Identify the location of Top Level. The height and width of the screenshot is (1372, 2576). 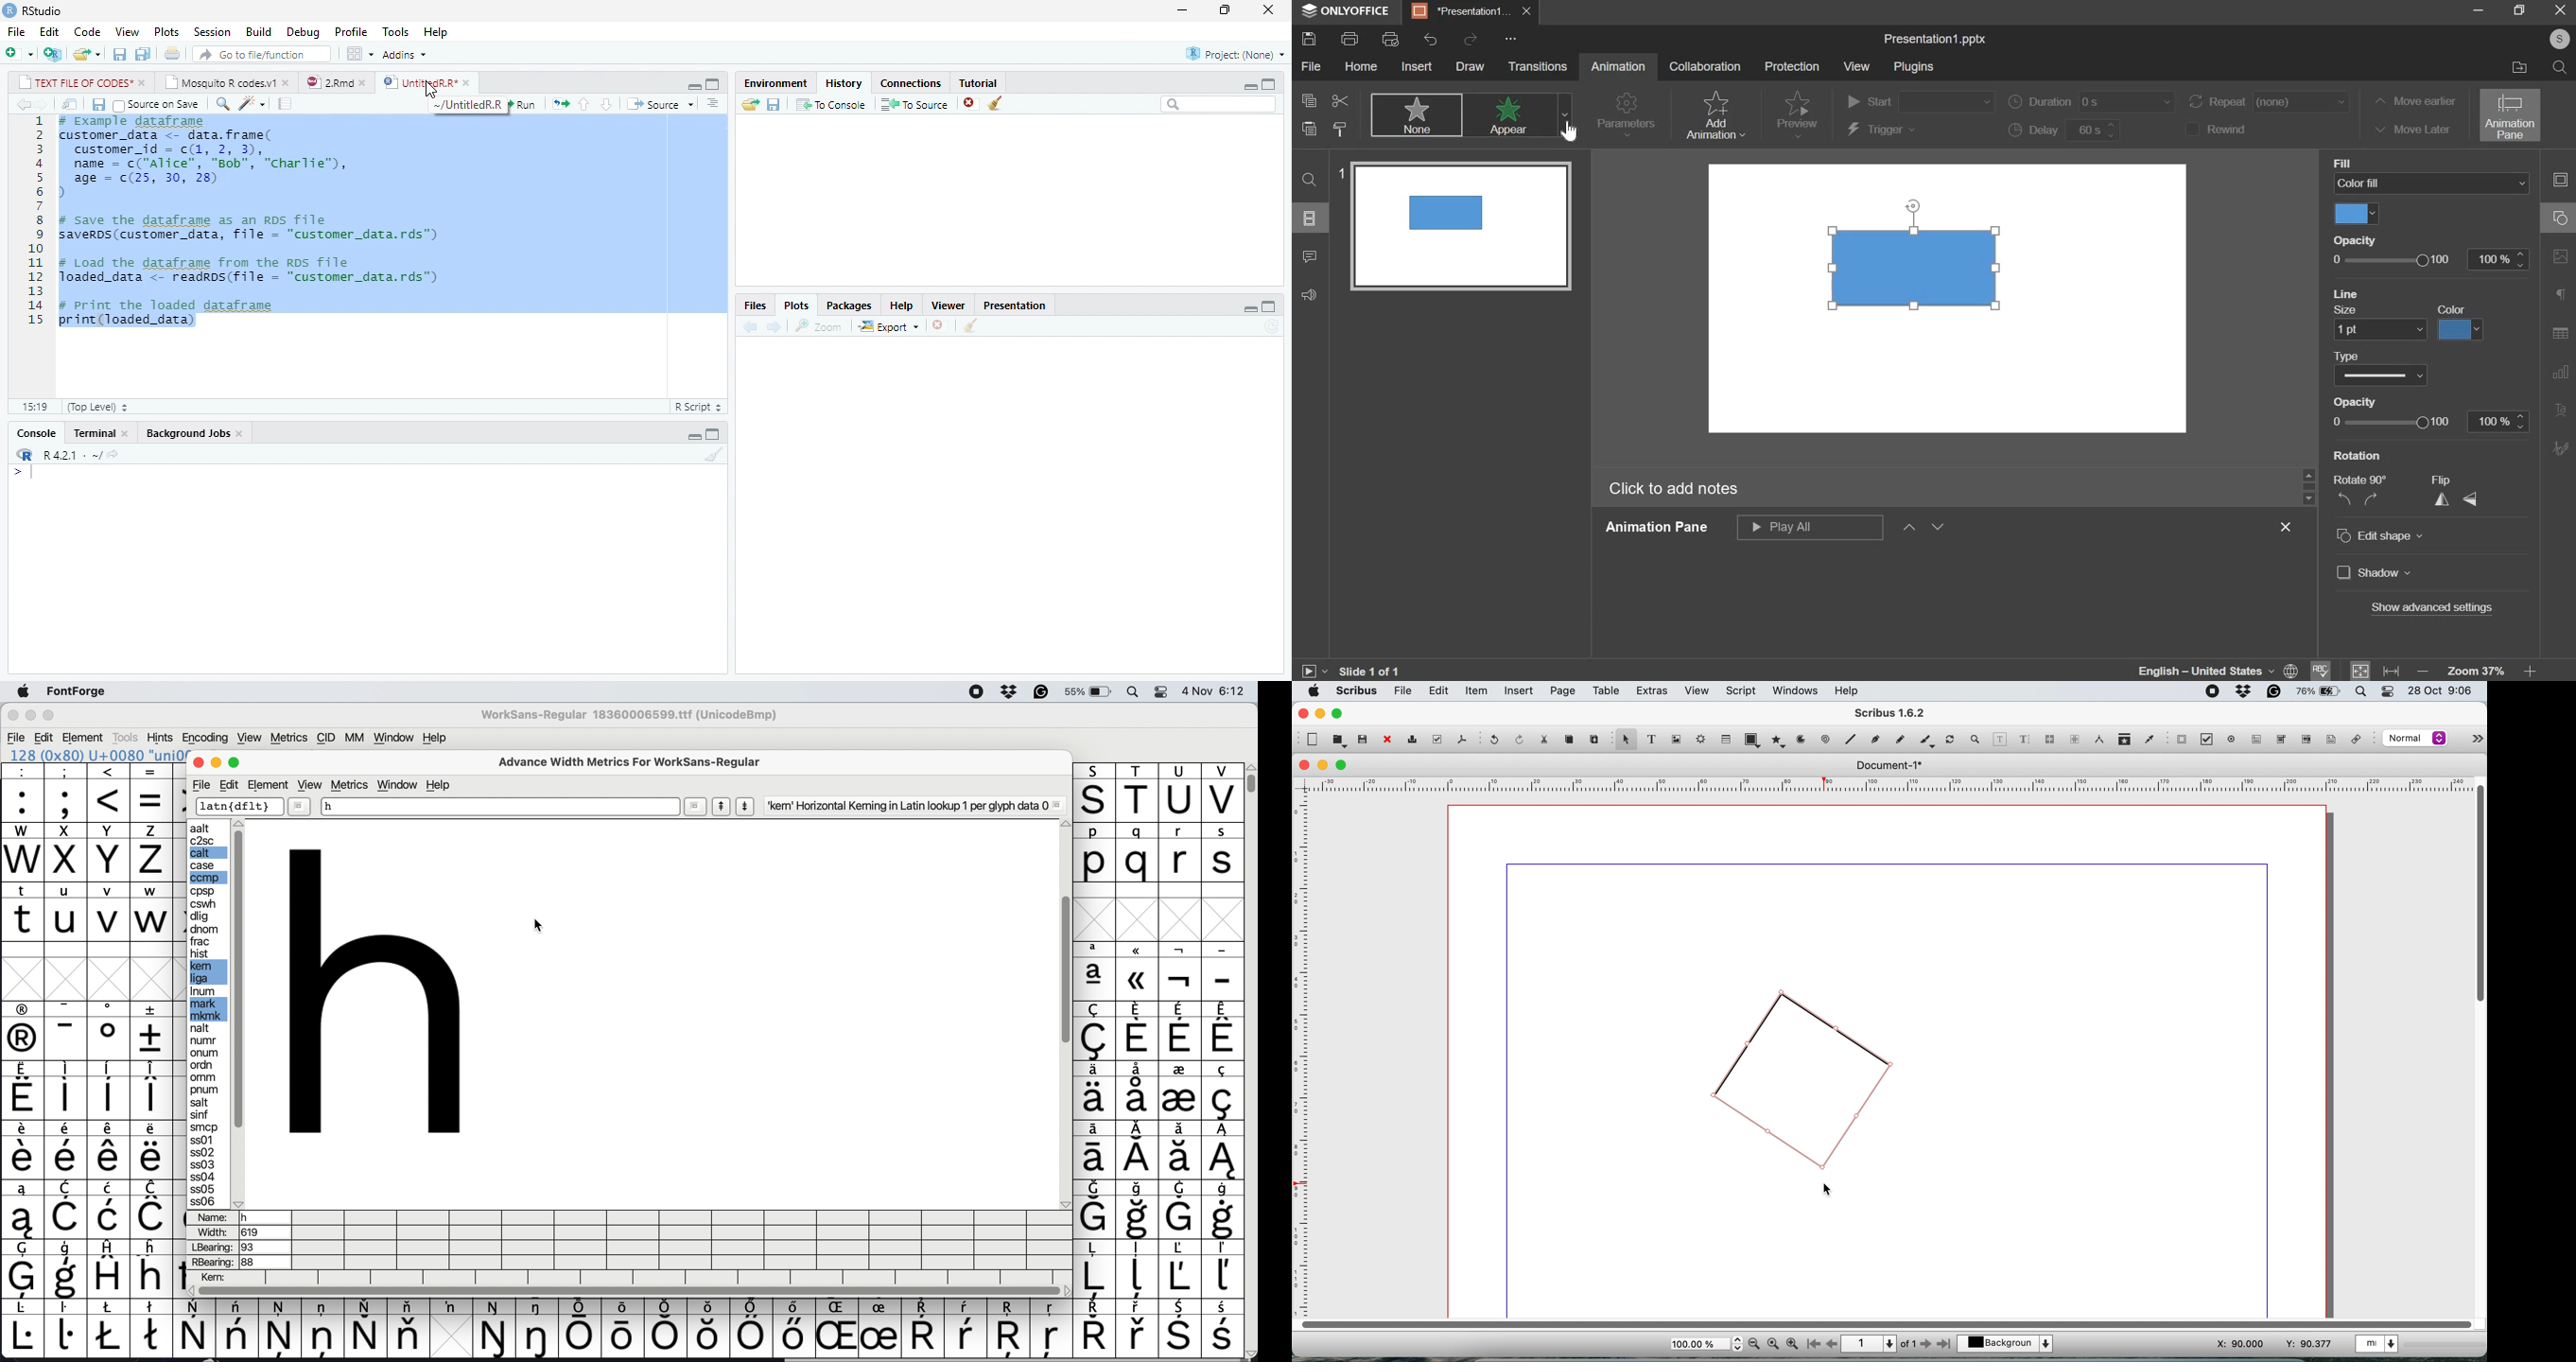
(98, 407).